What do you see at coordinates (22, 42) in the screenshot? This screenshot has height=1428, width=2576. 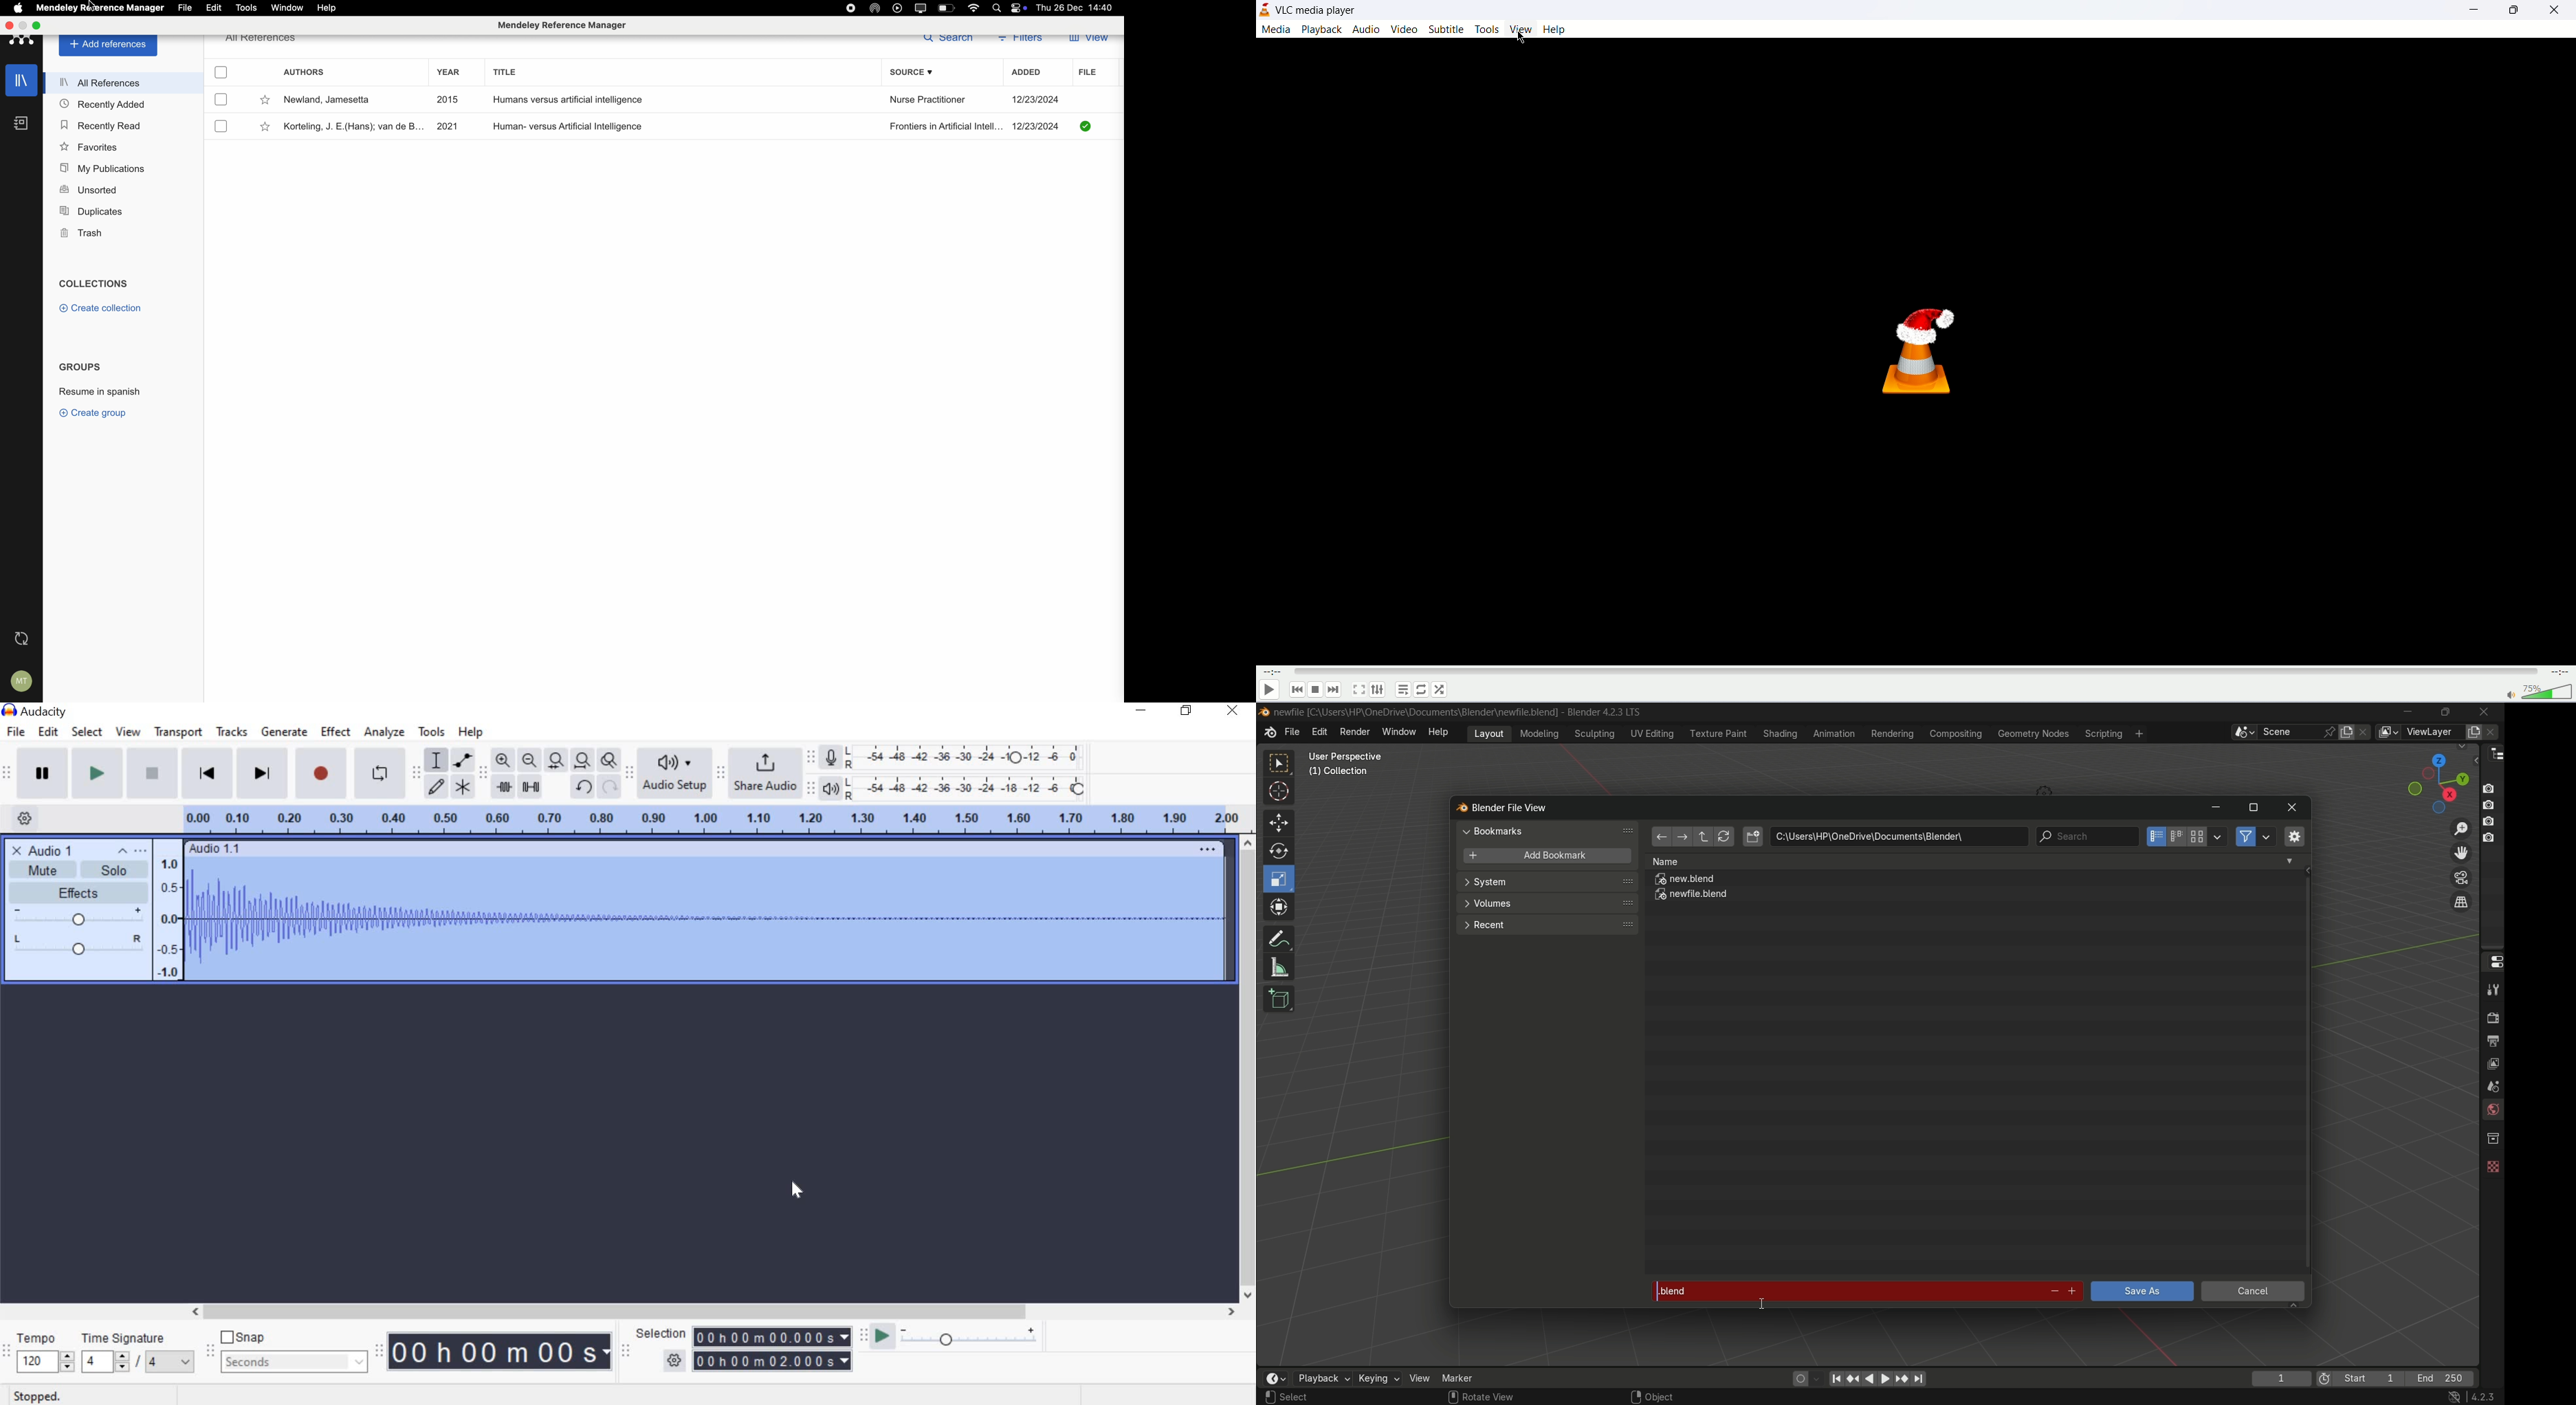 I see `Mendeley logo` at bounding box center [22, 42].